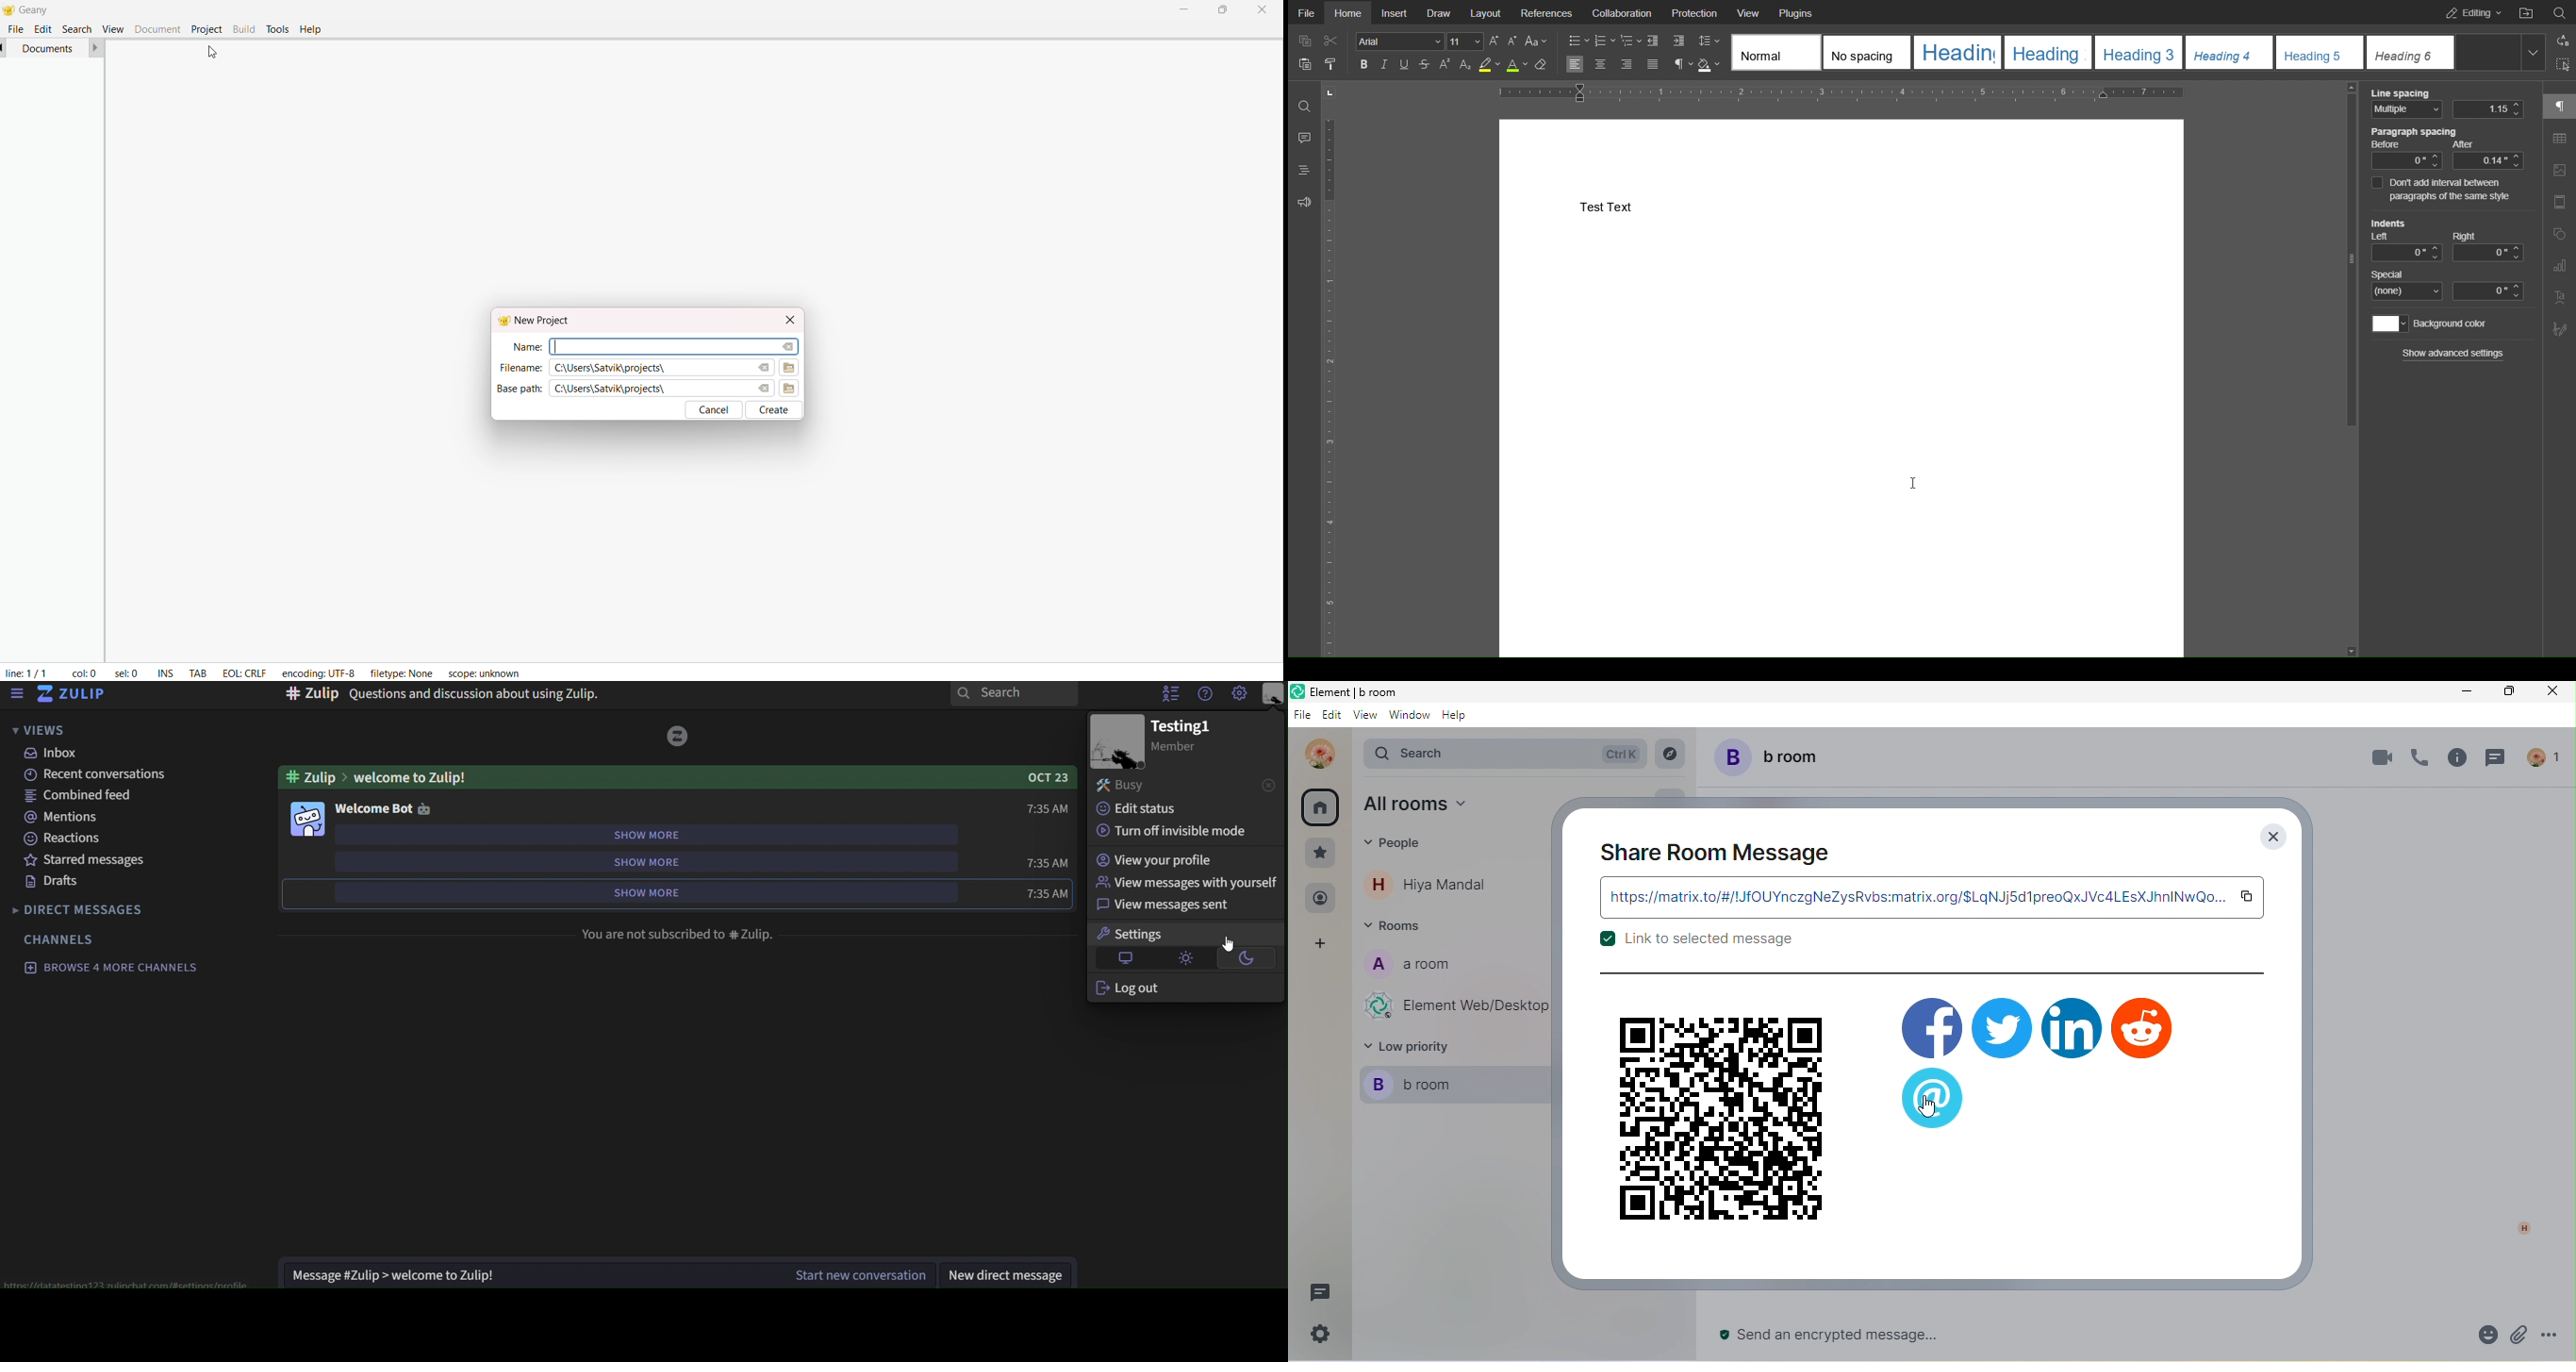 This screenshot has height=1372, width=2576. Describe the element at coordinates (1319, 1293) in the screenshot. I see `thread` at that location.